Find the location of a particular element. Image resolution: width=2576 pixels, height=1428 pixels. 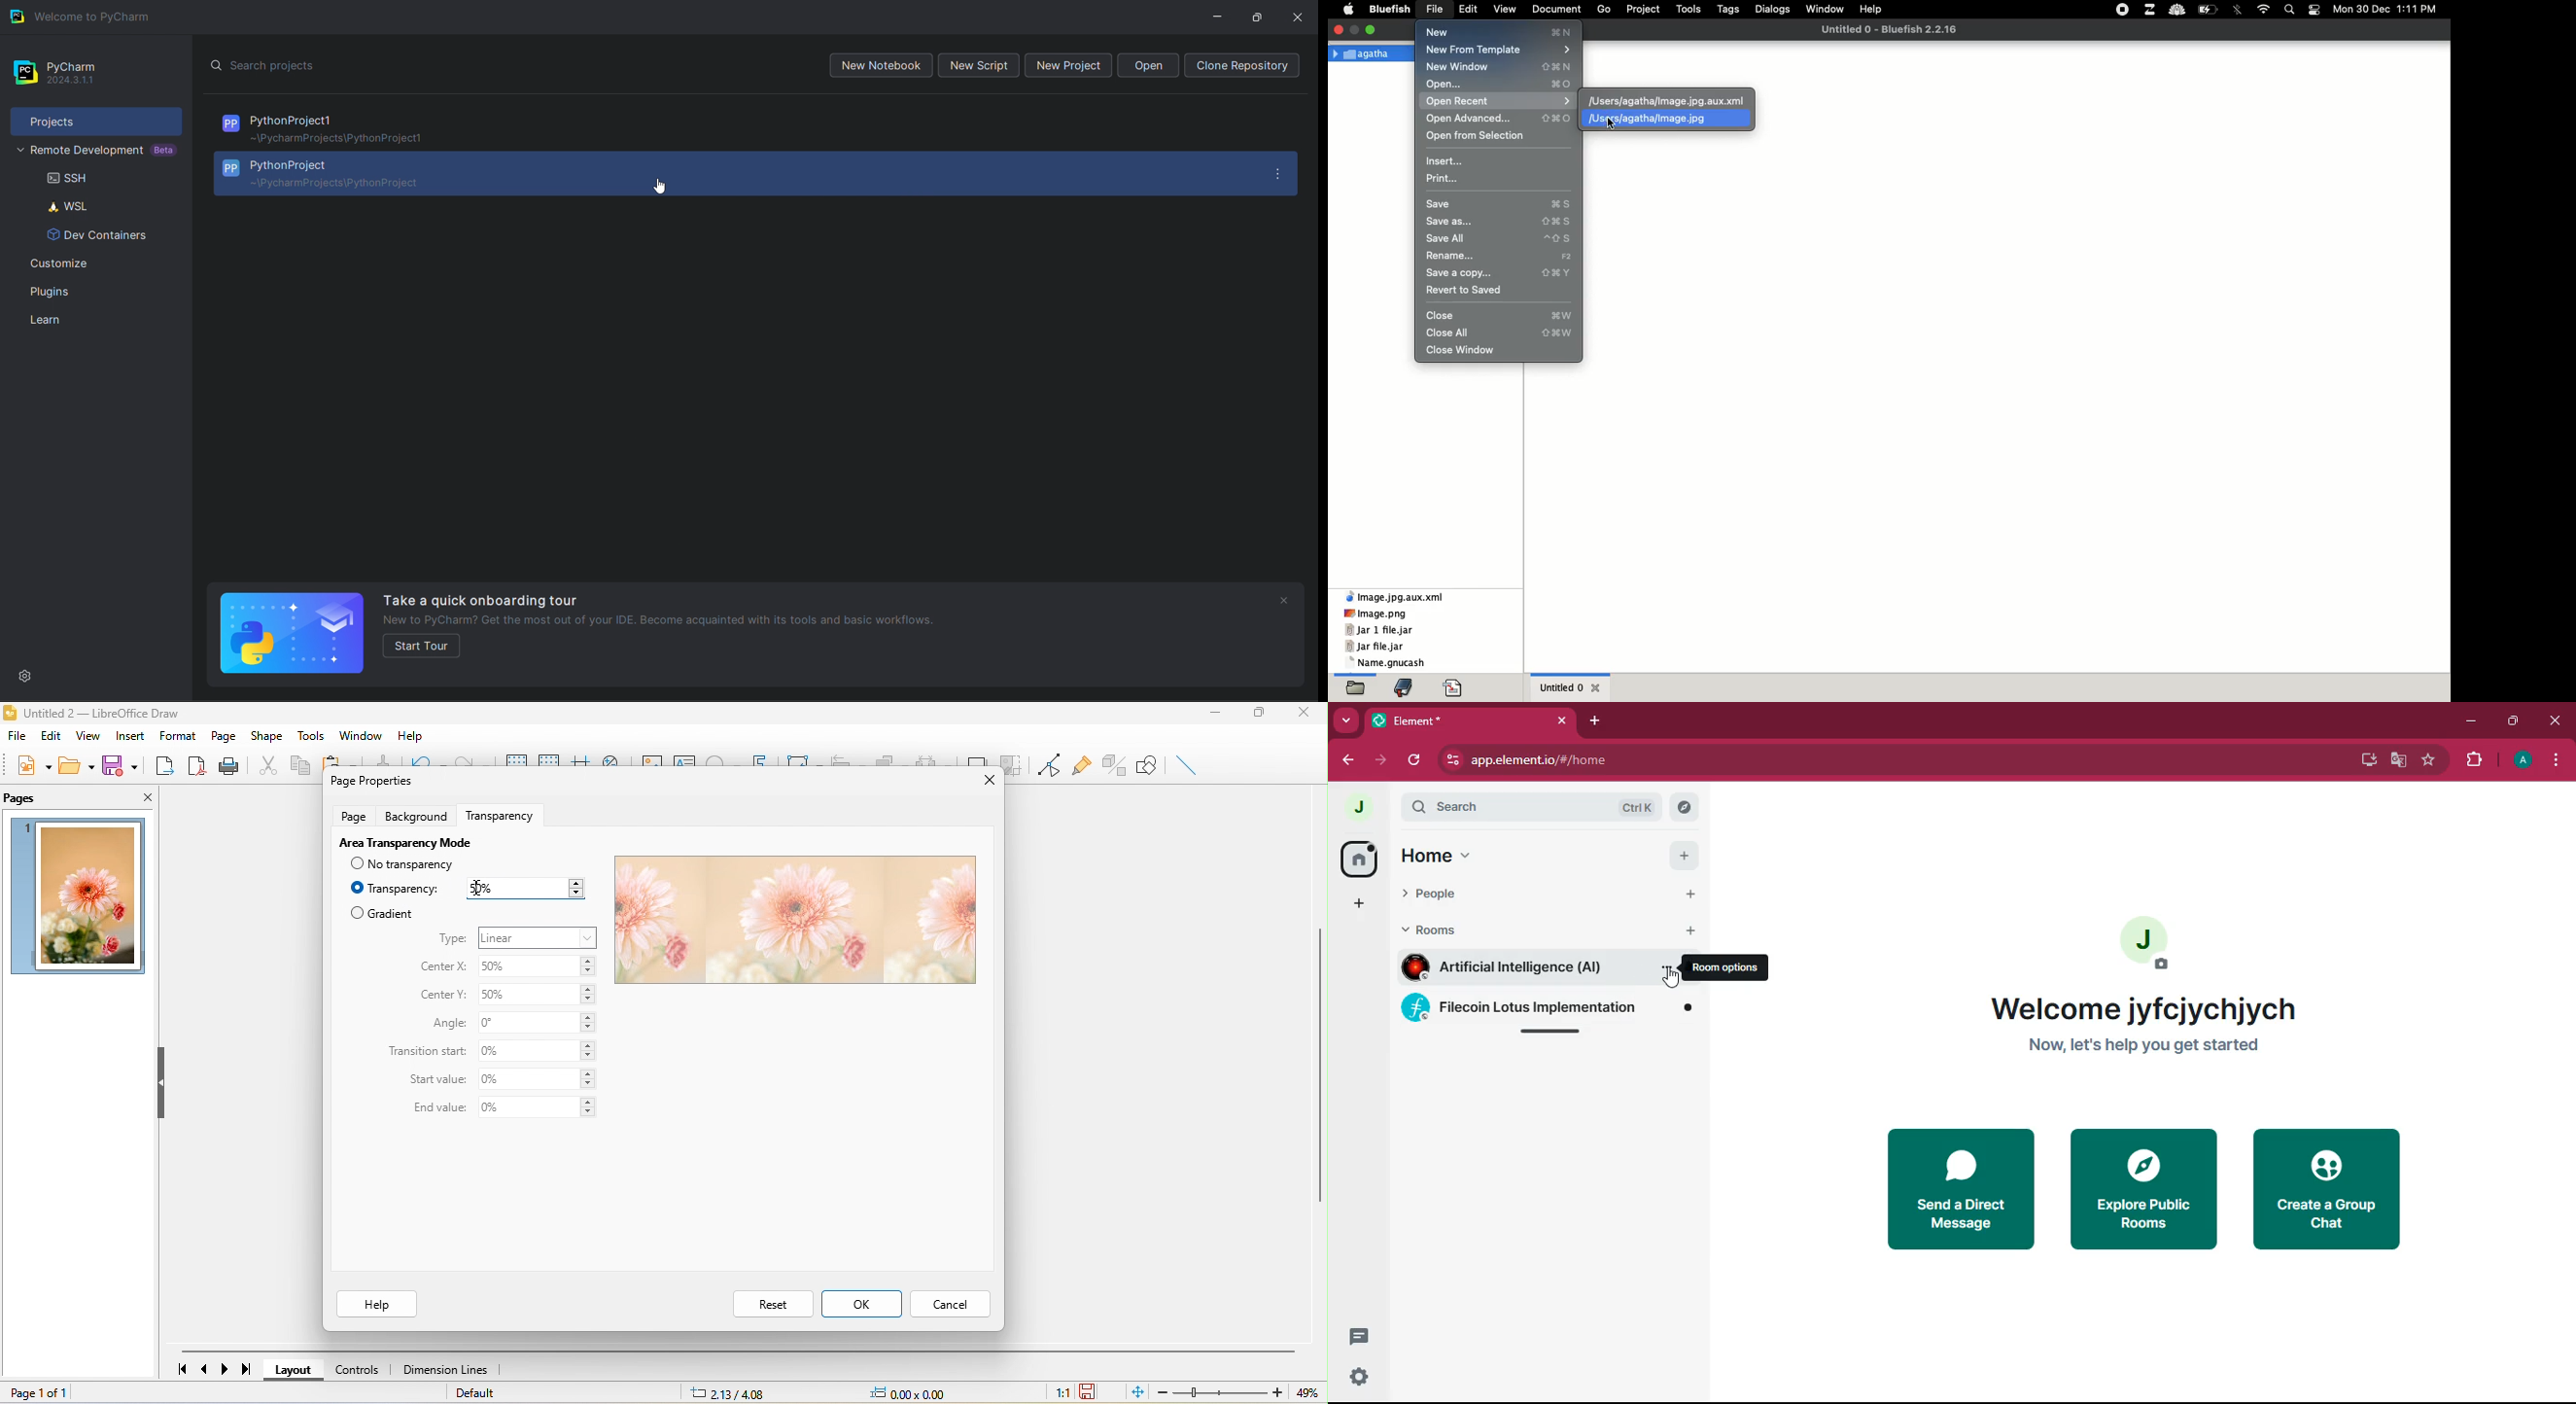

window is located at coordinates (364, 735).